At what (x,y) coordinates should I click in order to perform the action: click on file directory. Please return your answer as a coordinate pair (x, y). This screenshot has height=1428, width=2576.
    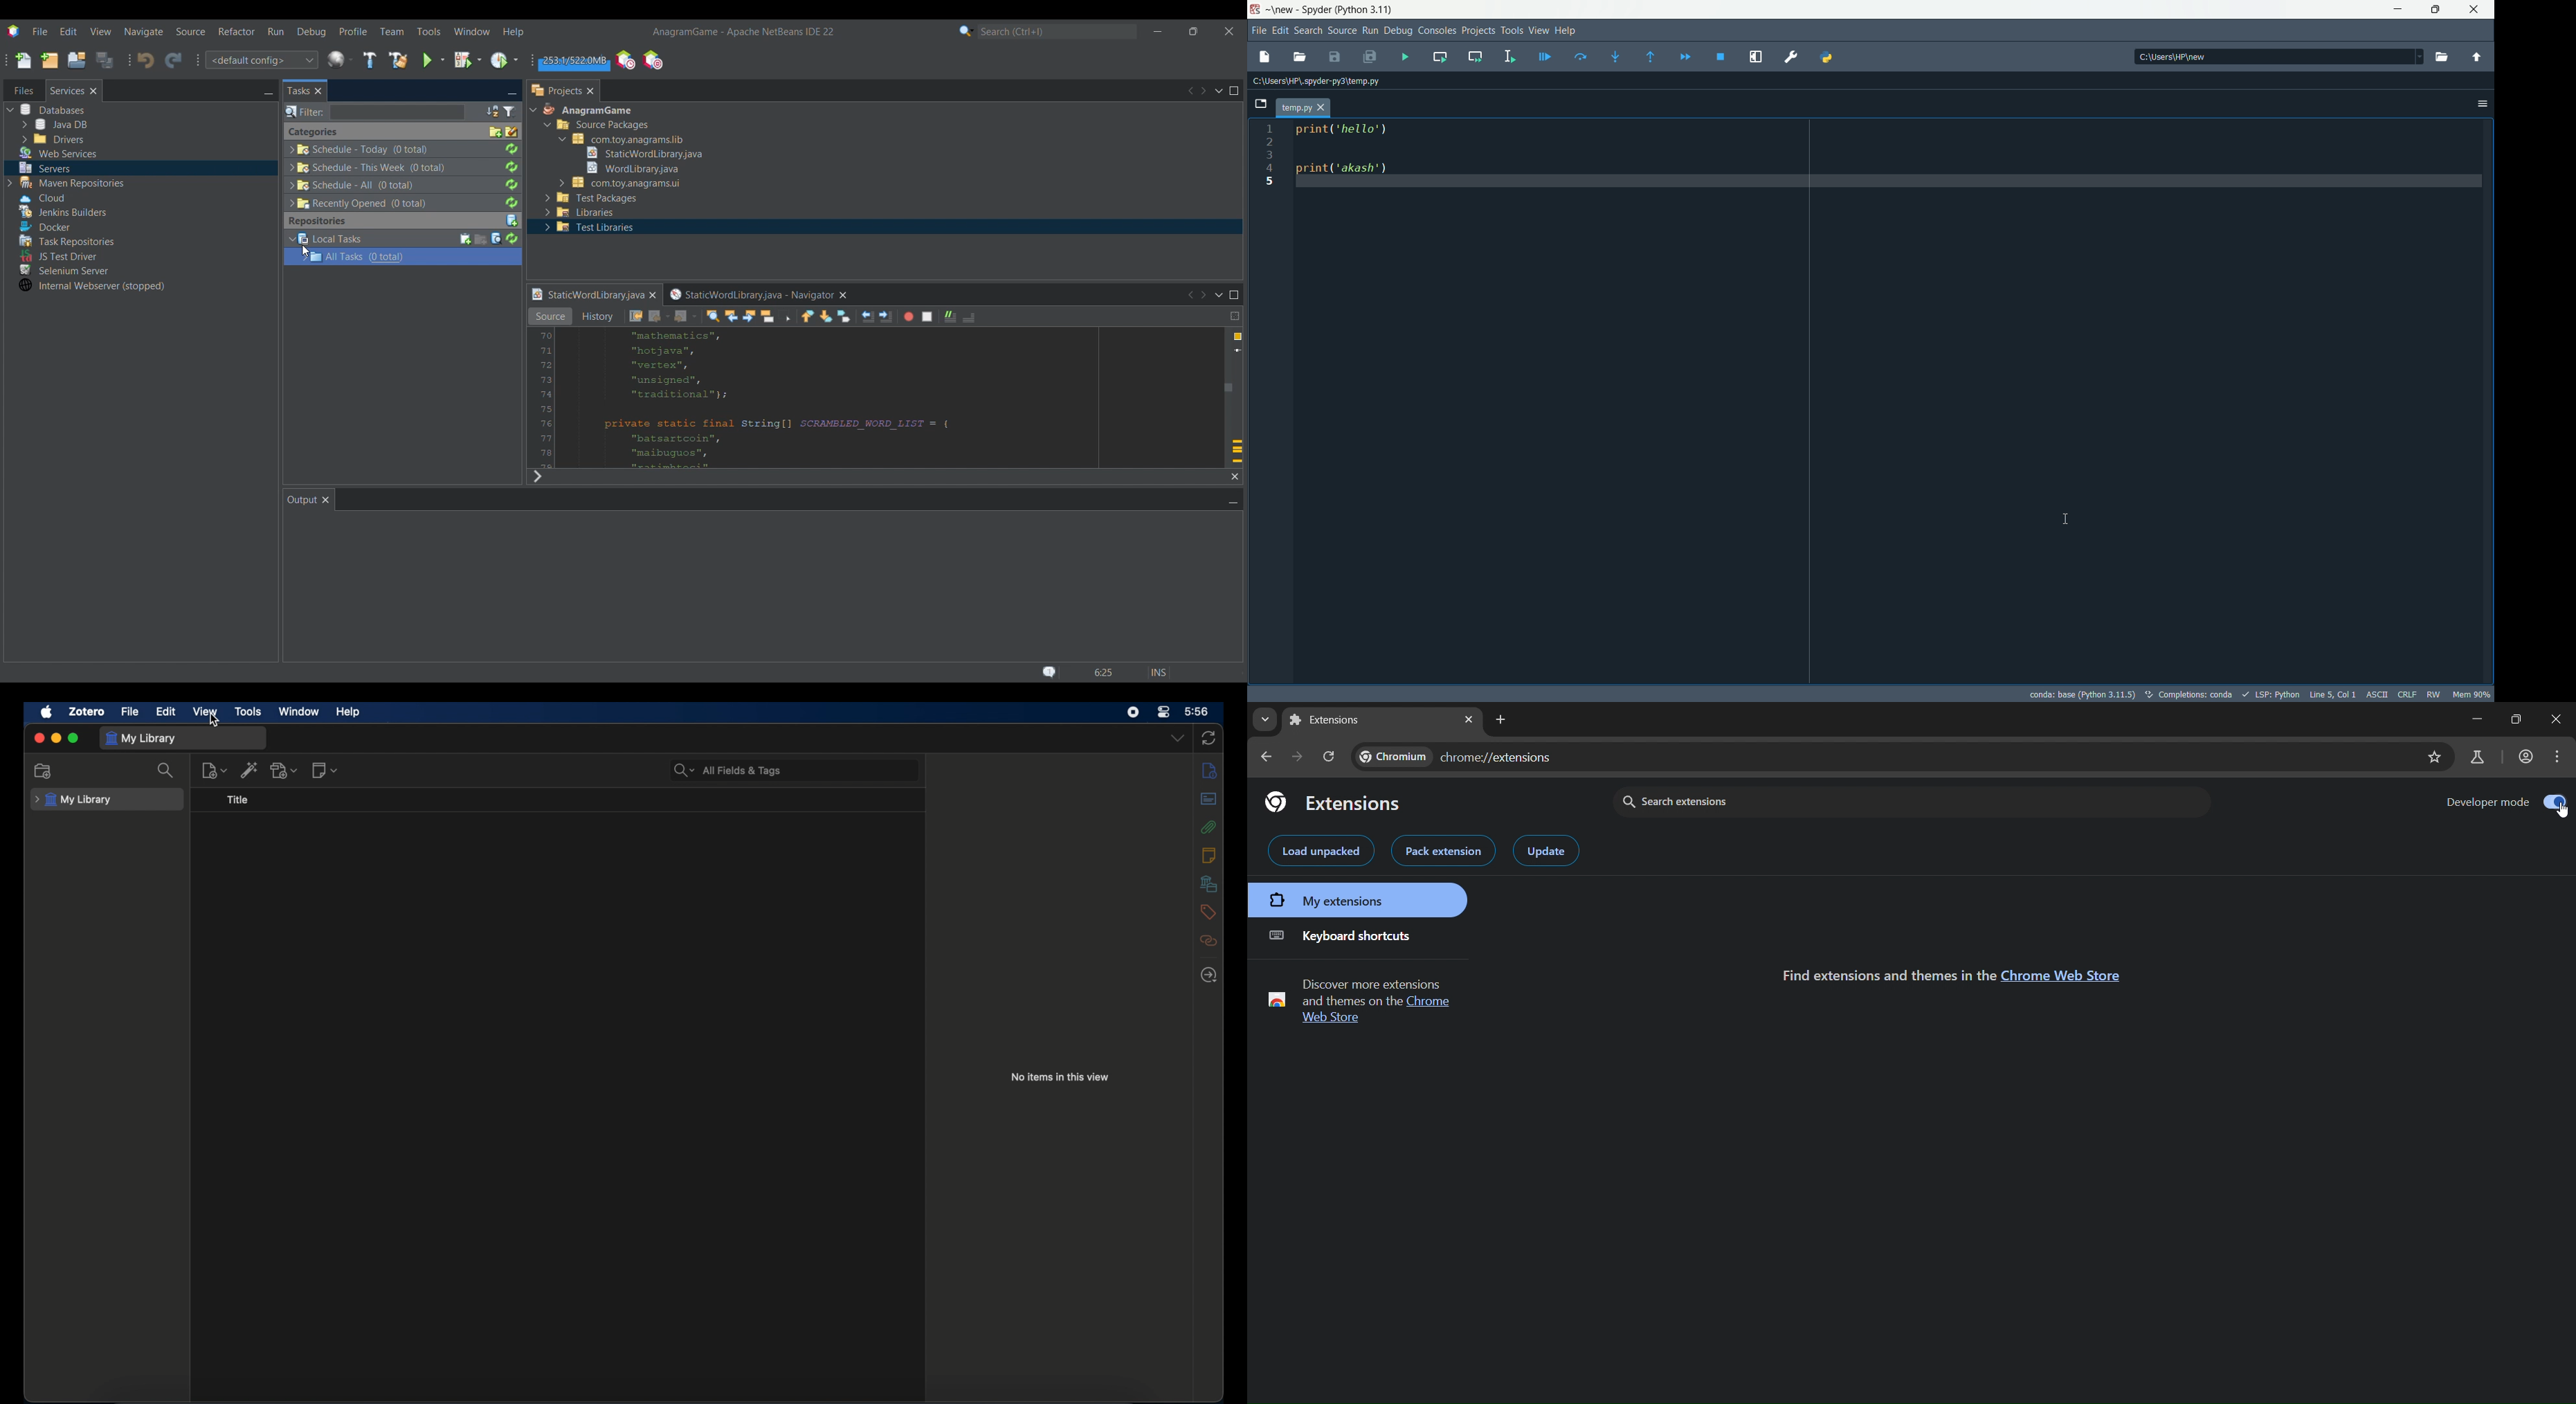
    Looking at the image, I should click on (1315, 81).